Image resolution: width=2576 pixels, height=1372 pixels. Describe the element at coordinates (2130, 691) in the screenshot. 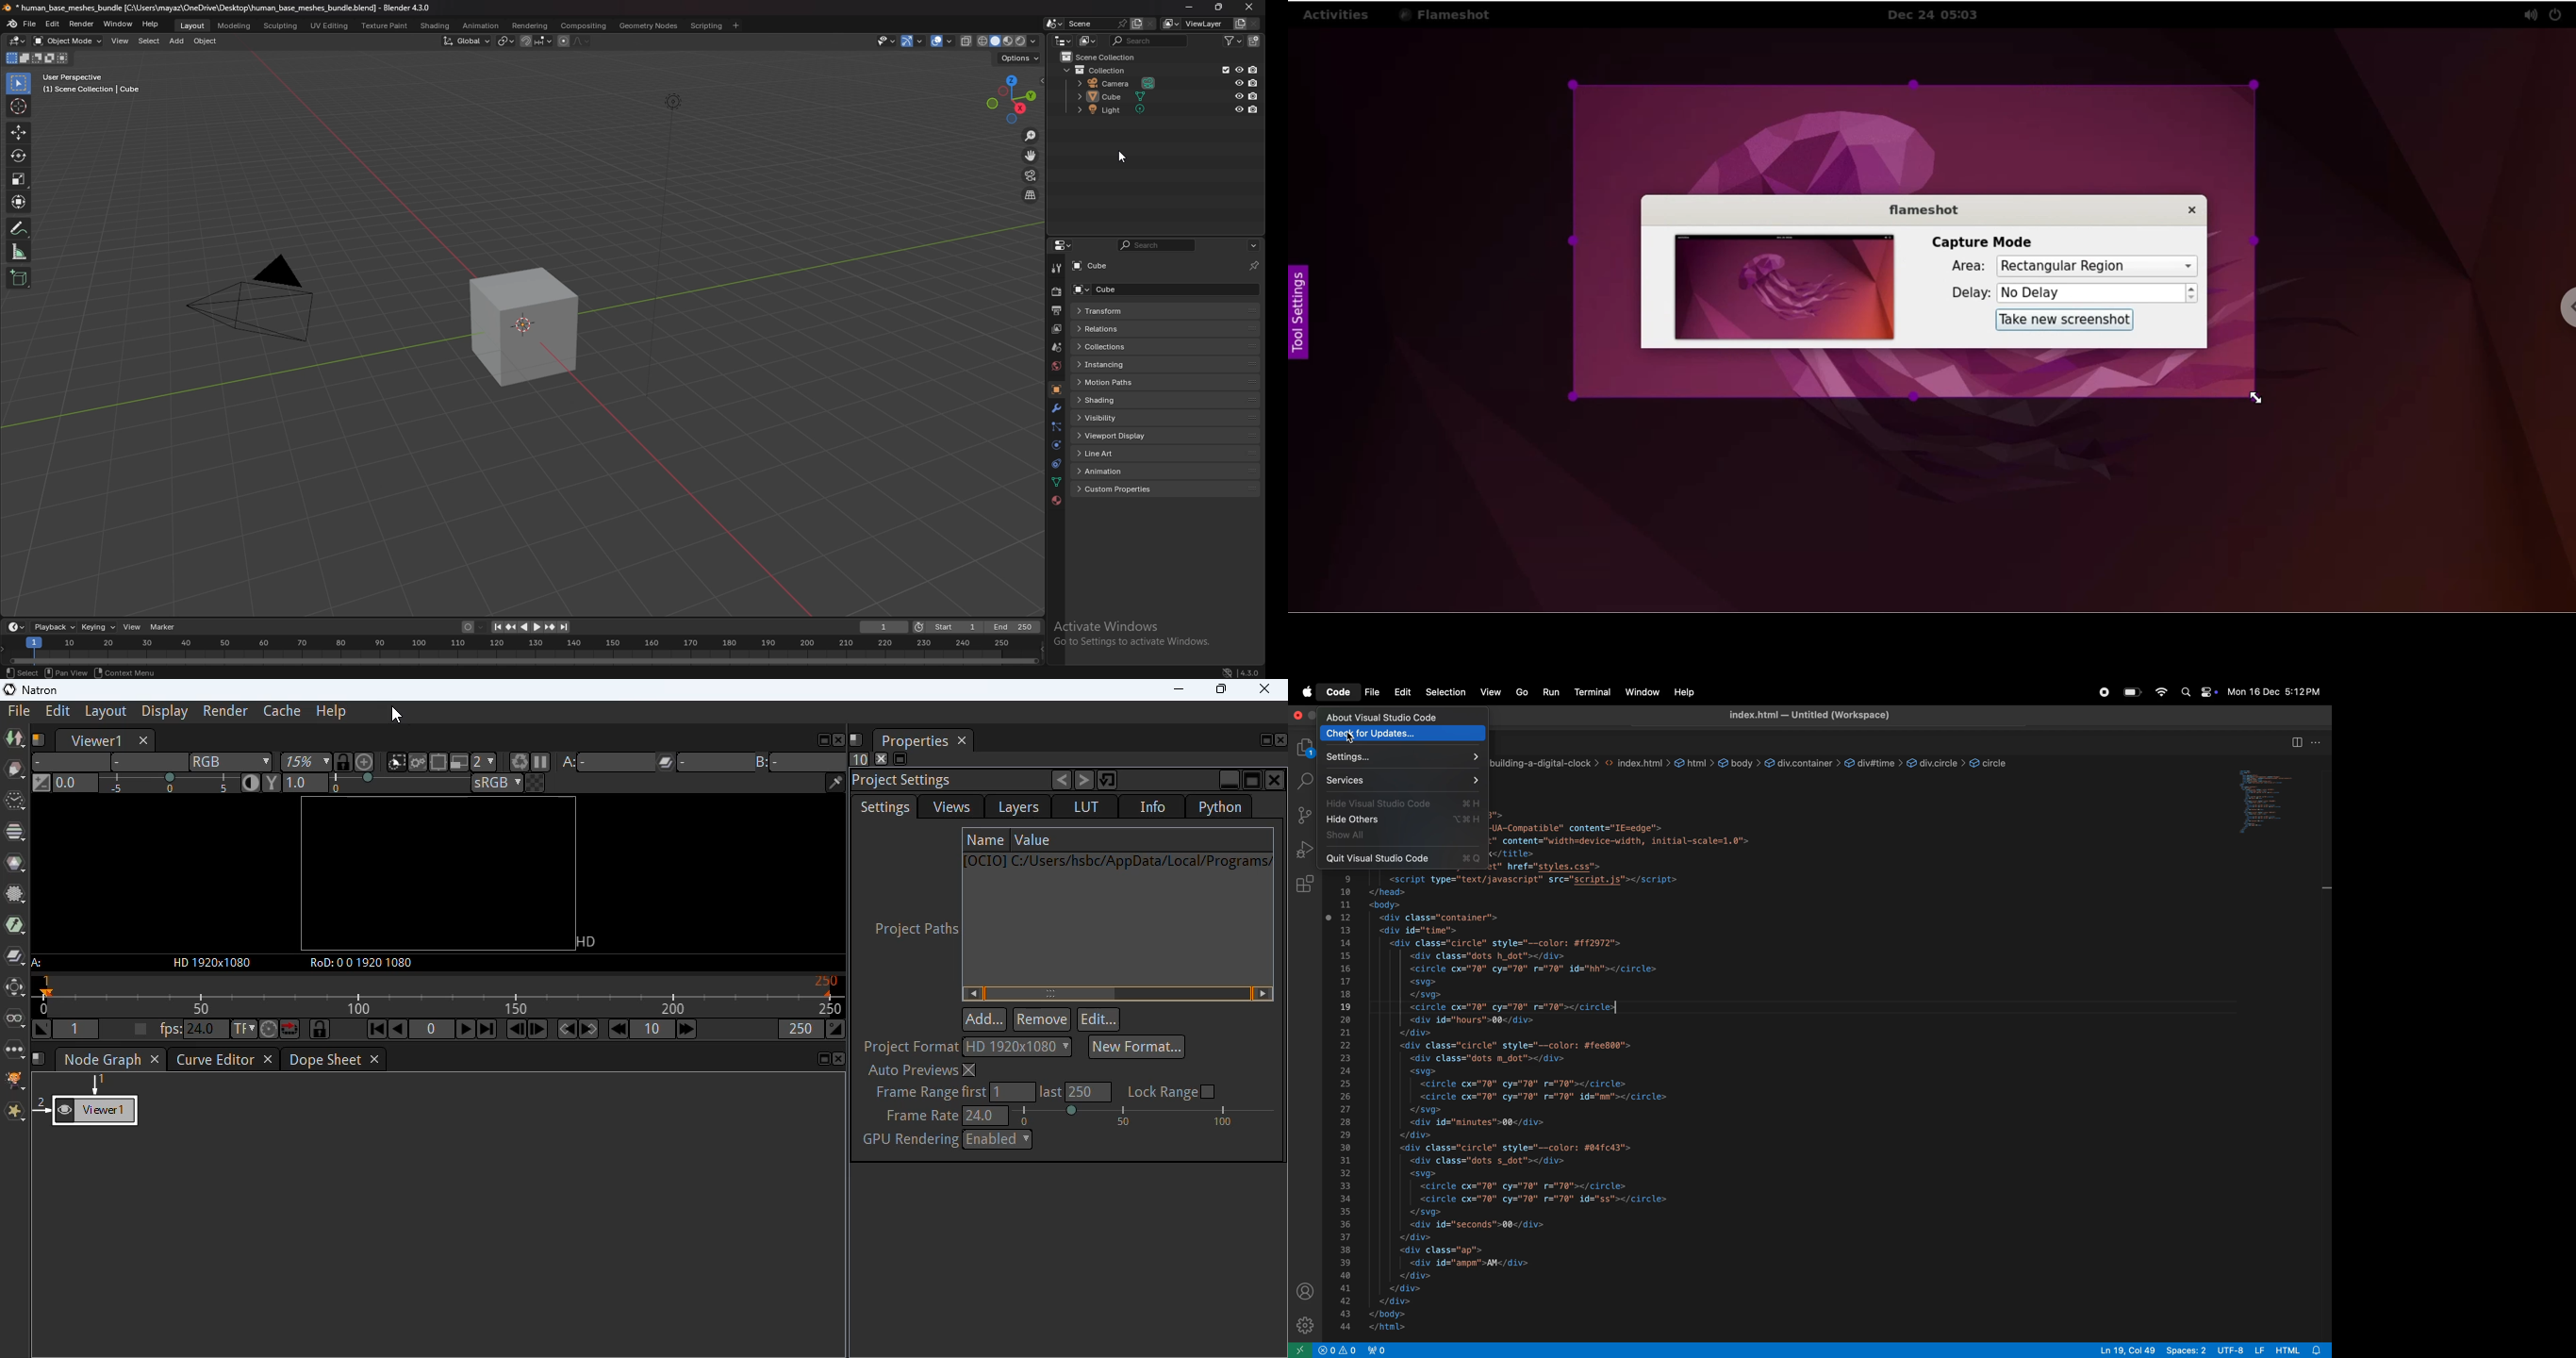

I see `battery` at that location.